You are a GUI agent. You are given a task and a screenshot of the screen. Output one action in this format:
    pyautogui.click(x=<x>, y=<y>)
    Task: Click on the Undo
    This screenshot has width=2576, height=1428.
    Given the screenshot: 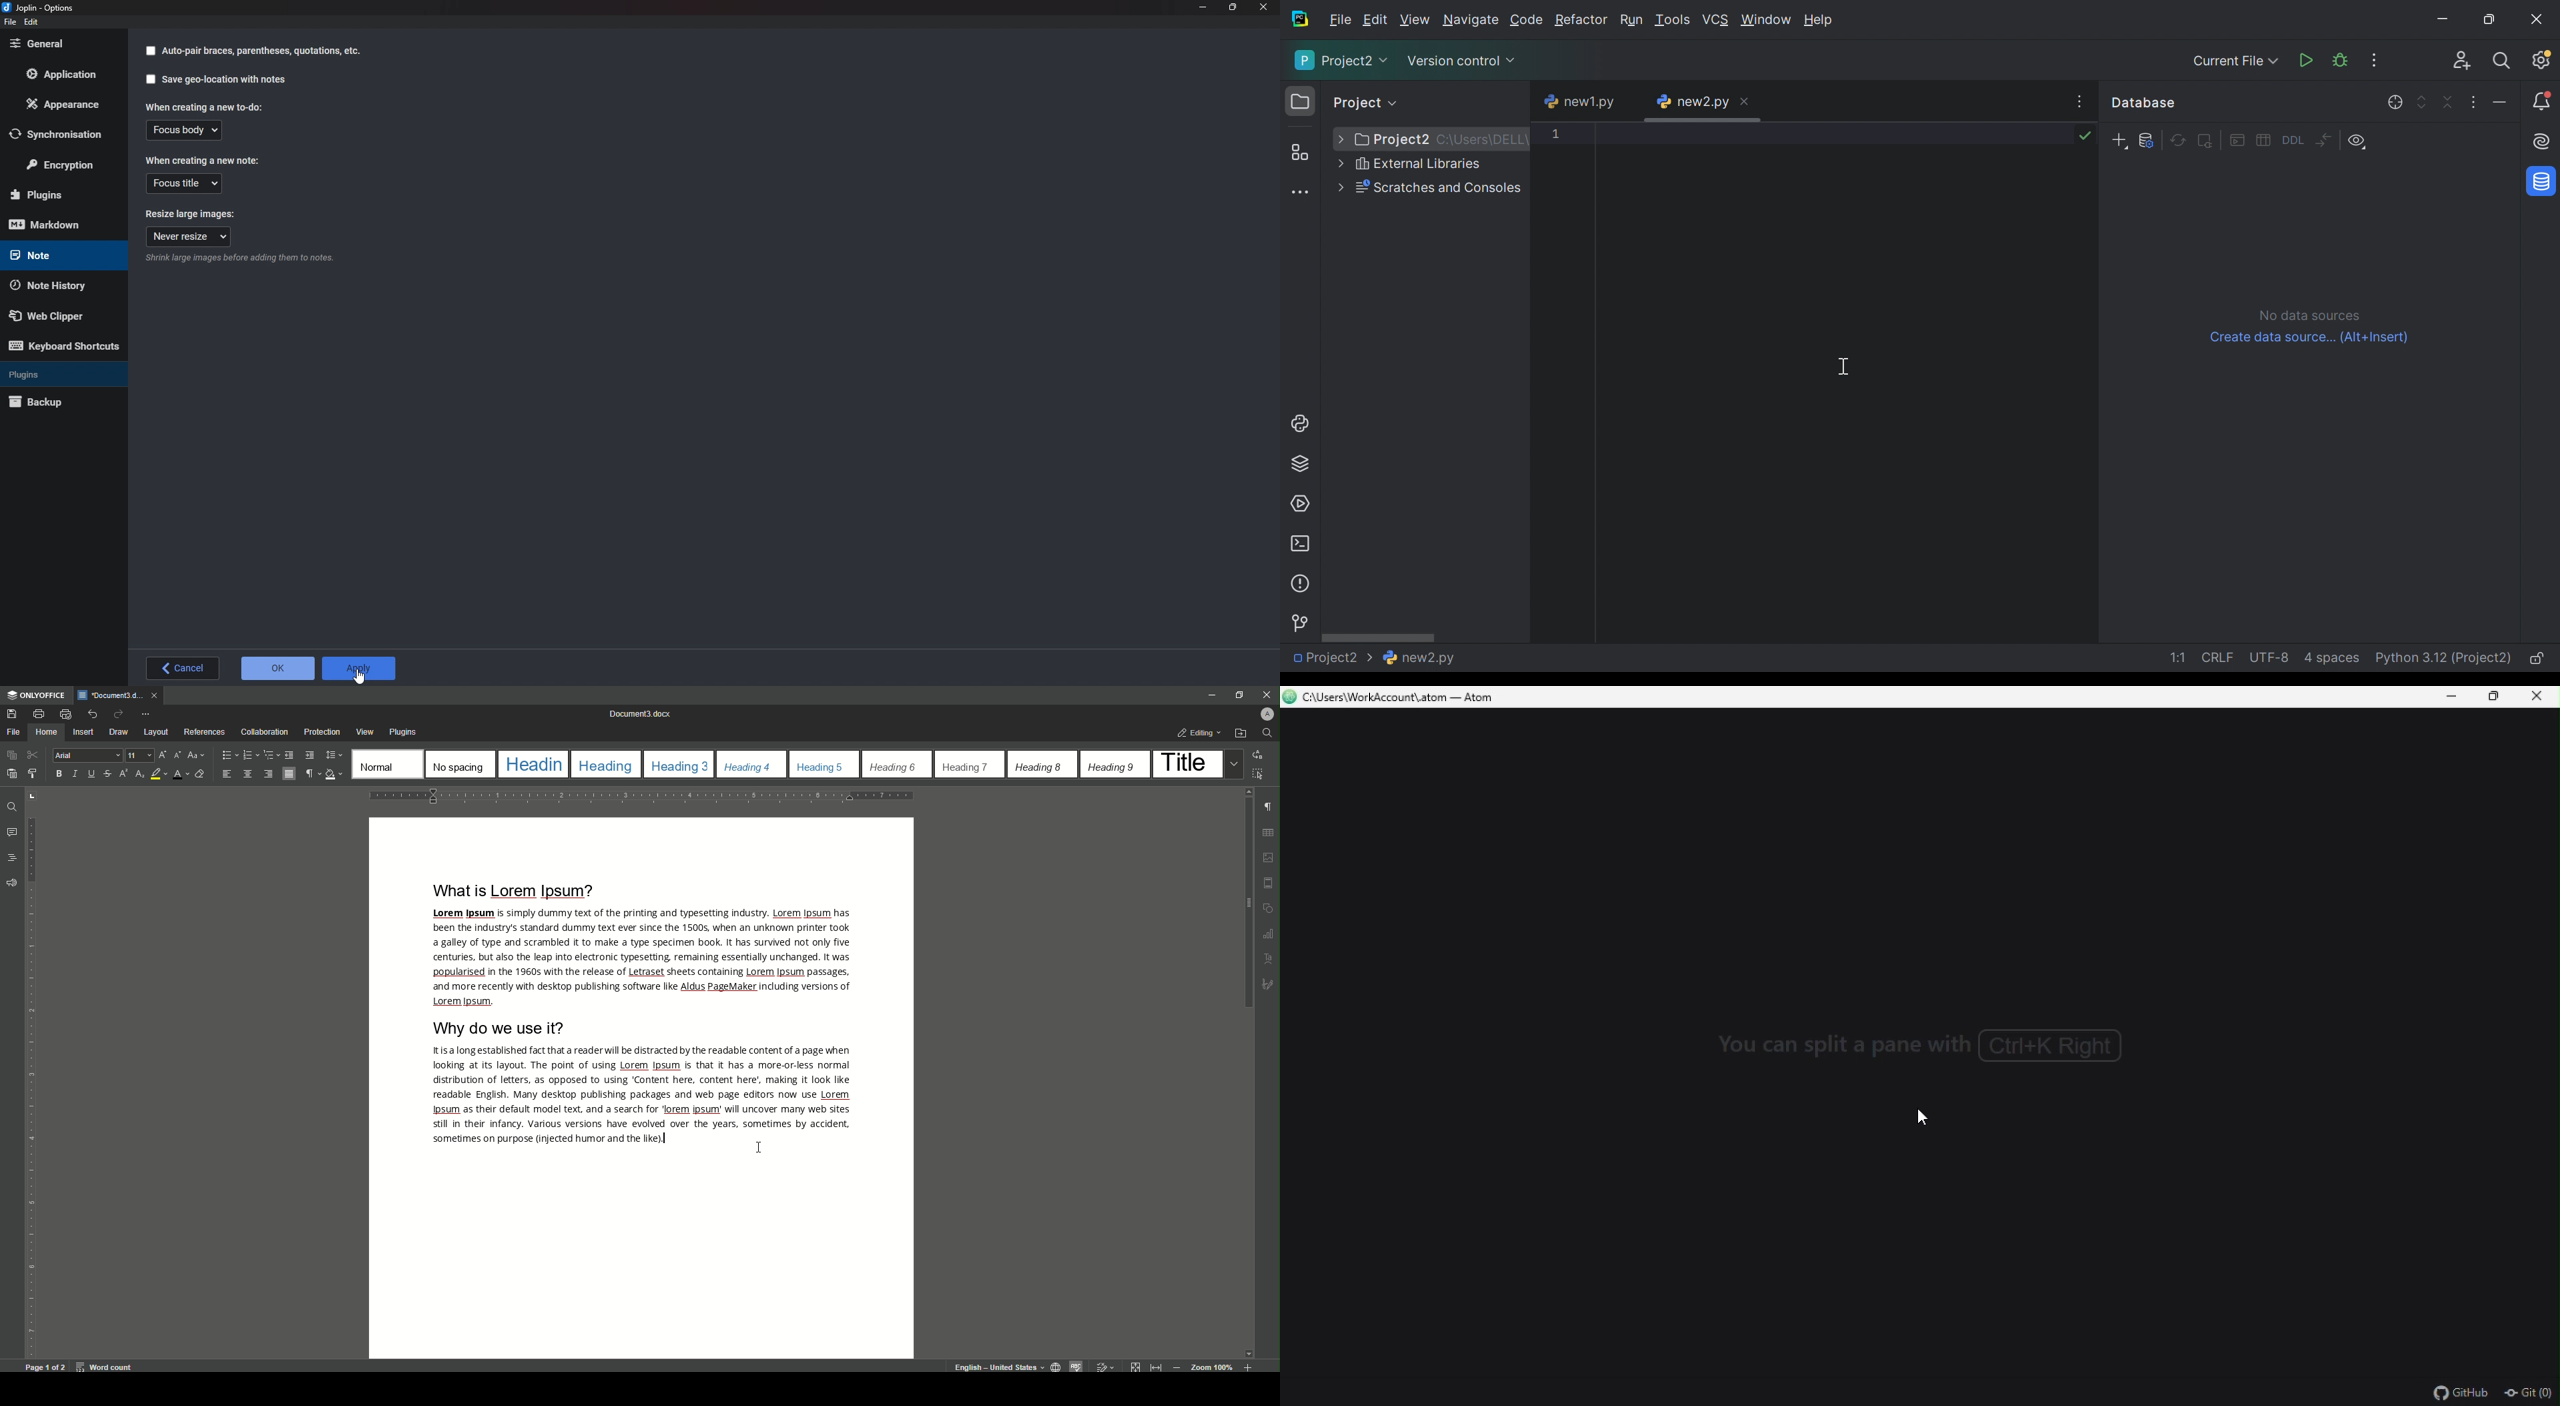 What is the action you would take?
    pyautogui.click(x=88, y=714)
    